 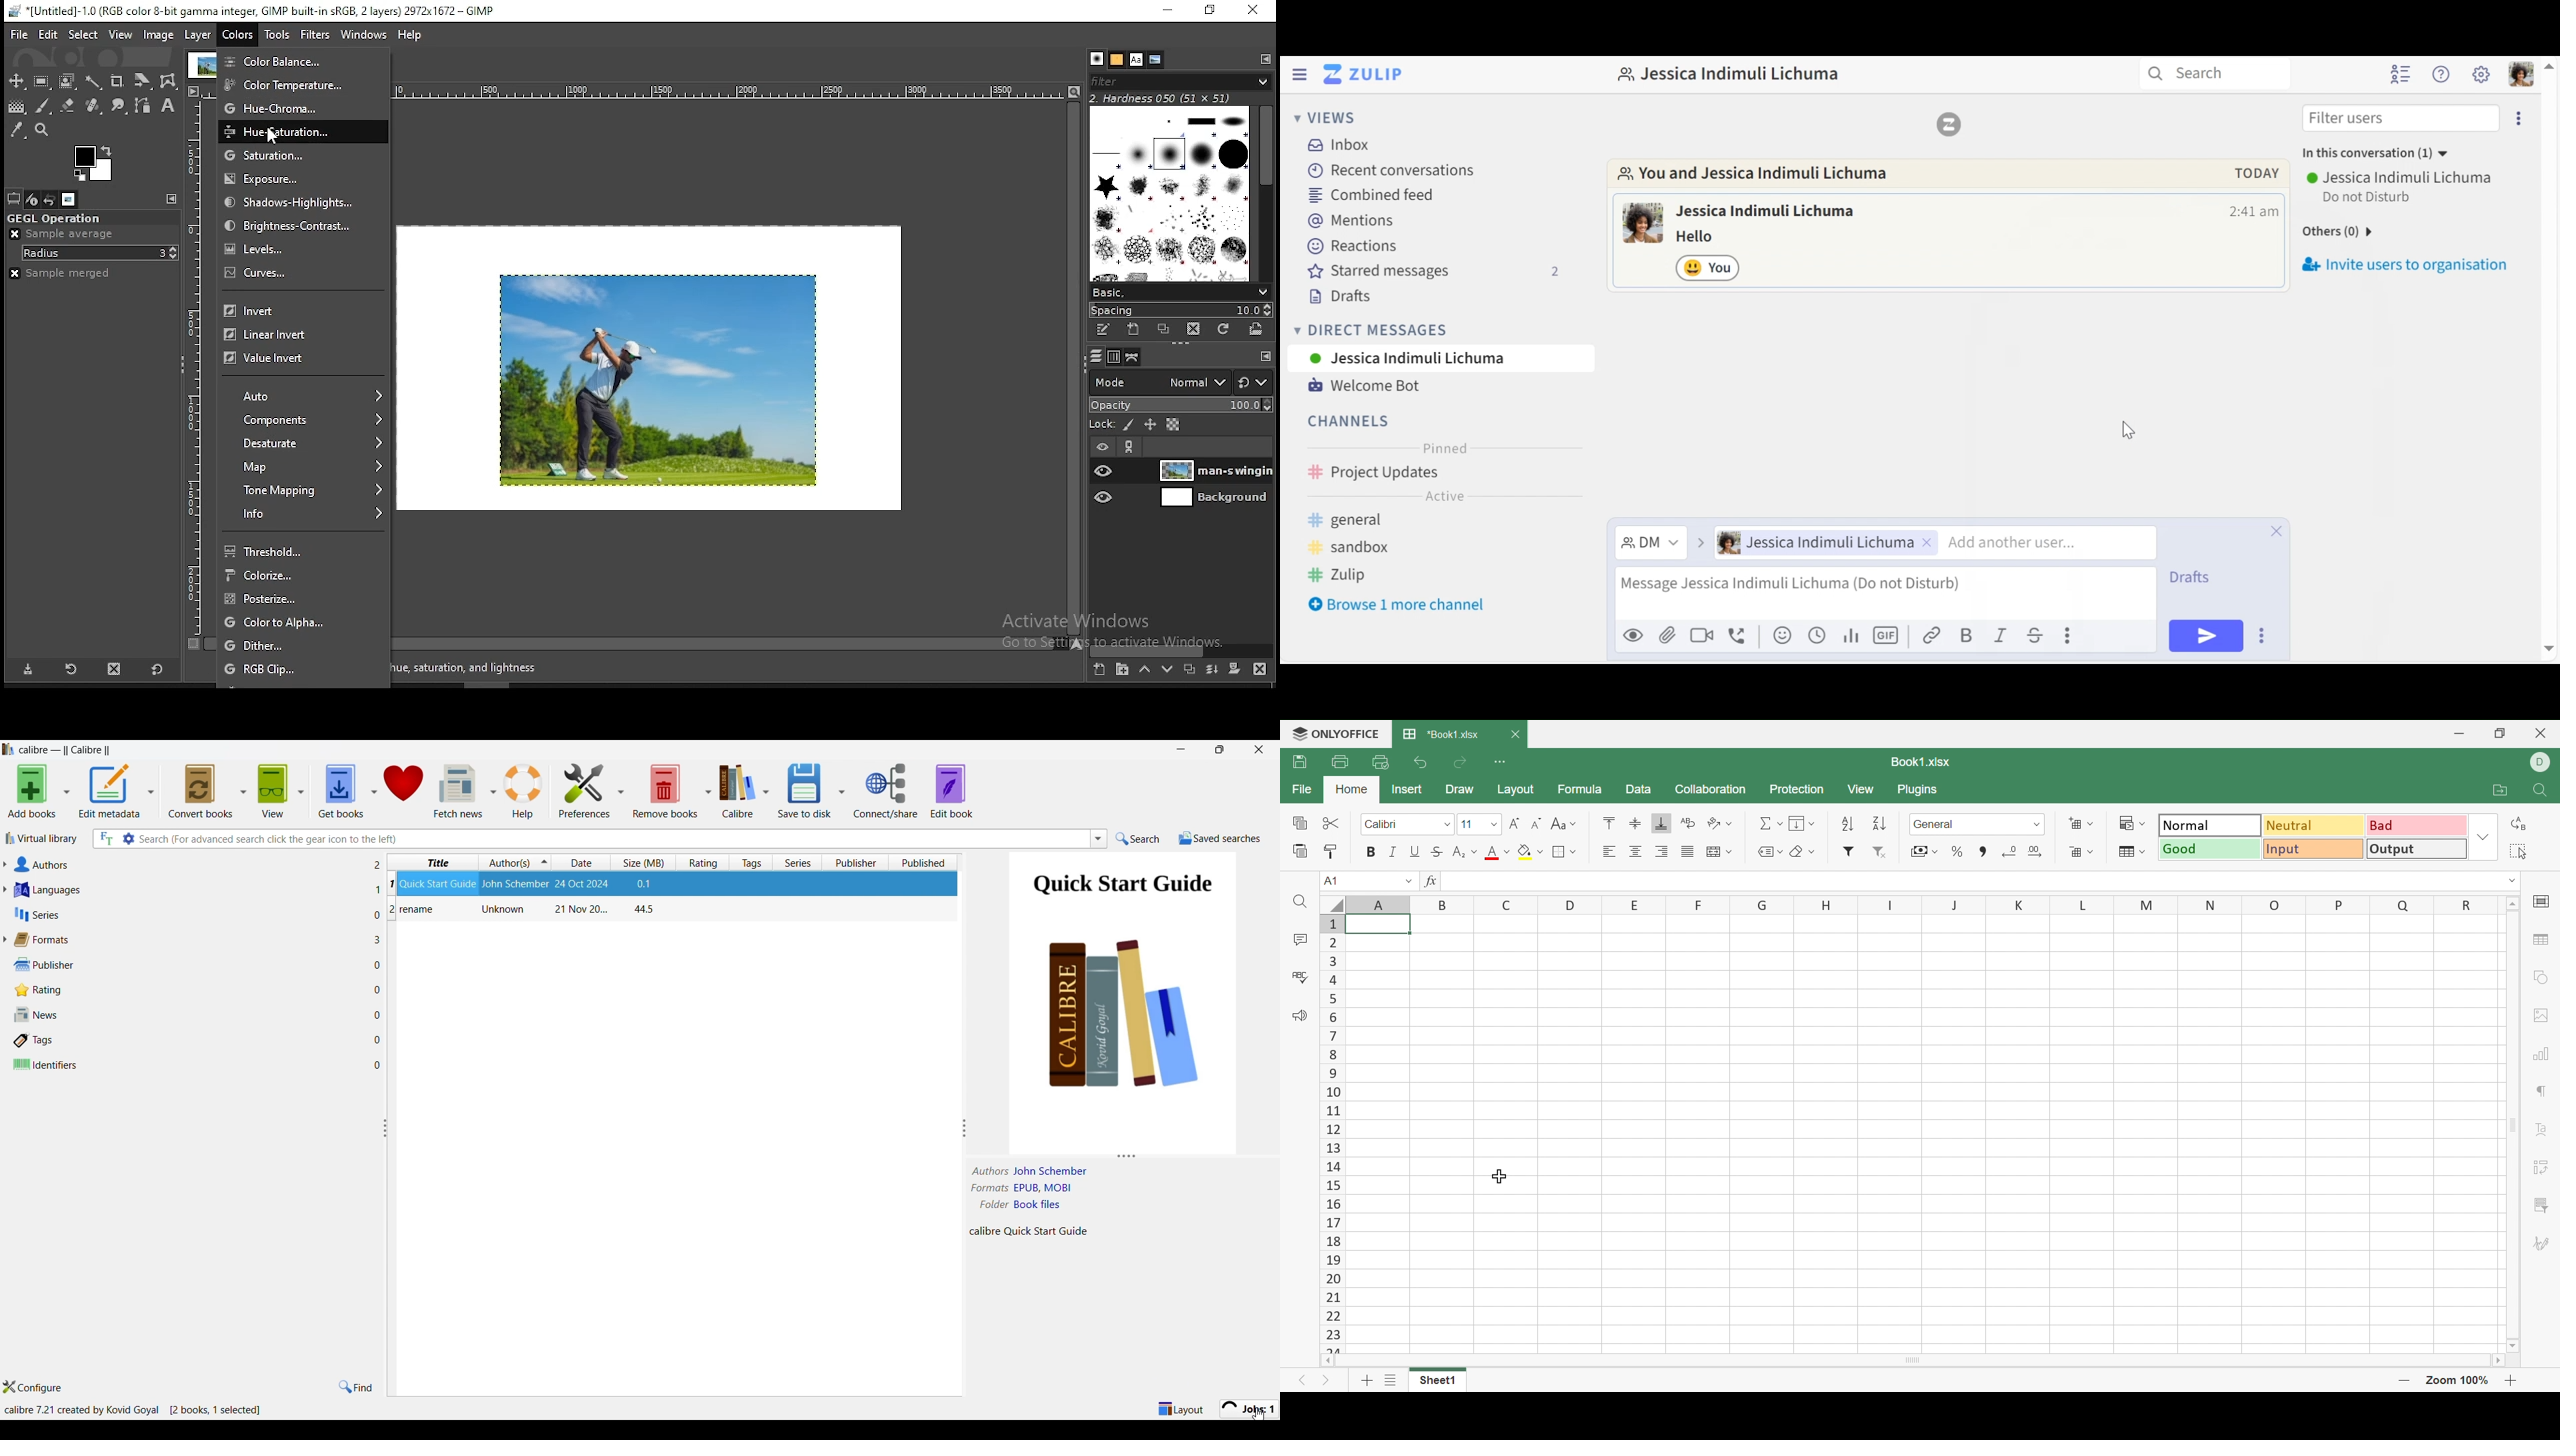 What do you see at coordinates (355, 1387) in the screenshot?
I see `Find` at bounding box center [355, 1387].